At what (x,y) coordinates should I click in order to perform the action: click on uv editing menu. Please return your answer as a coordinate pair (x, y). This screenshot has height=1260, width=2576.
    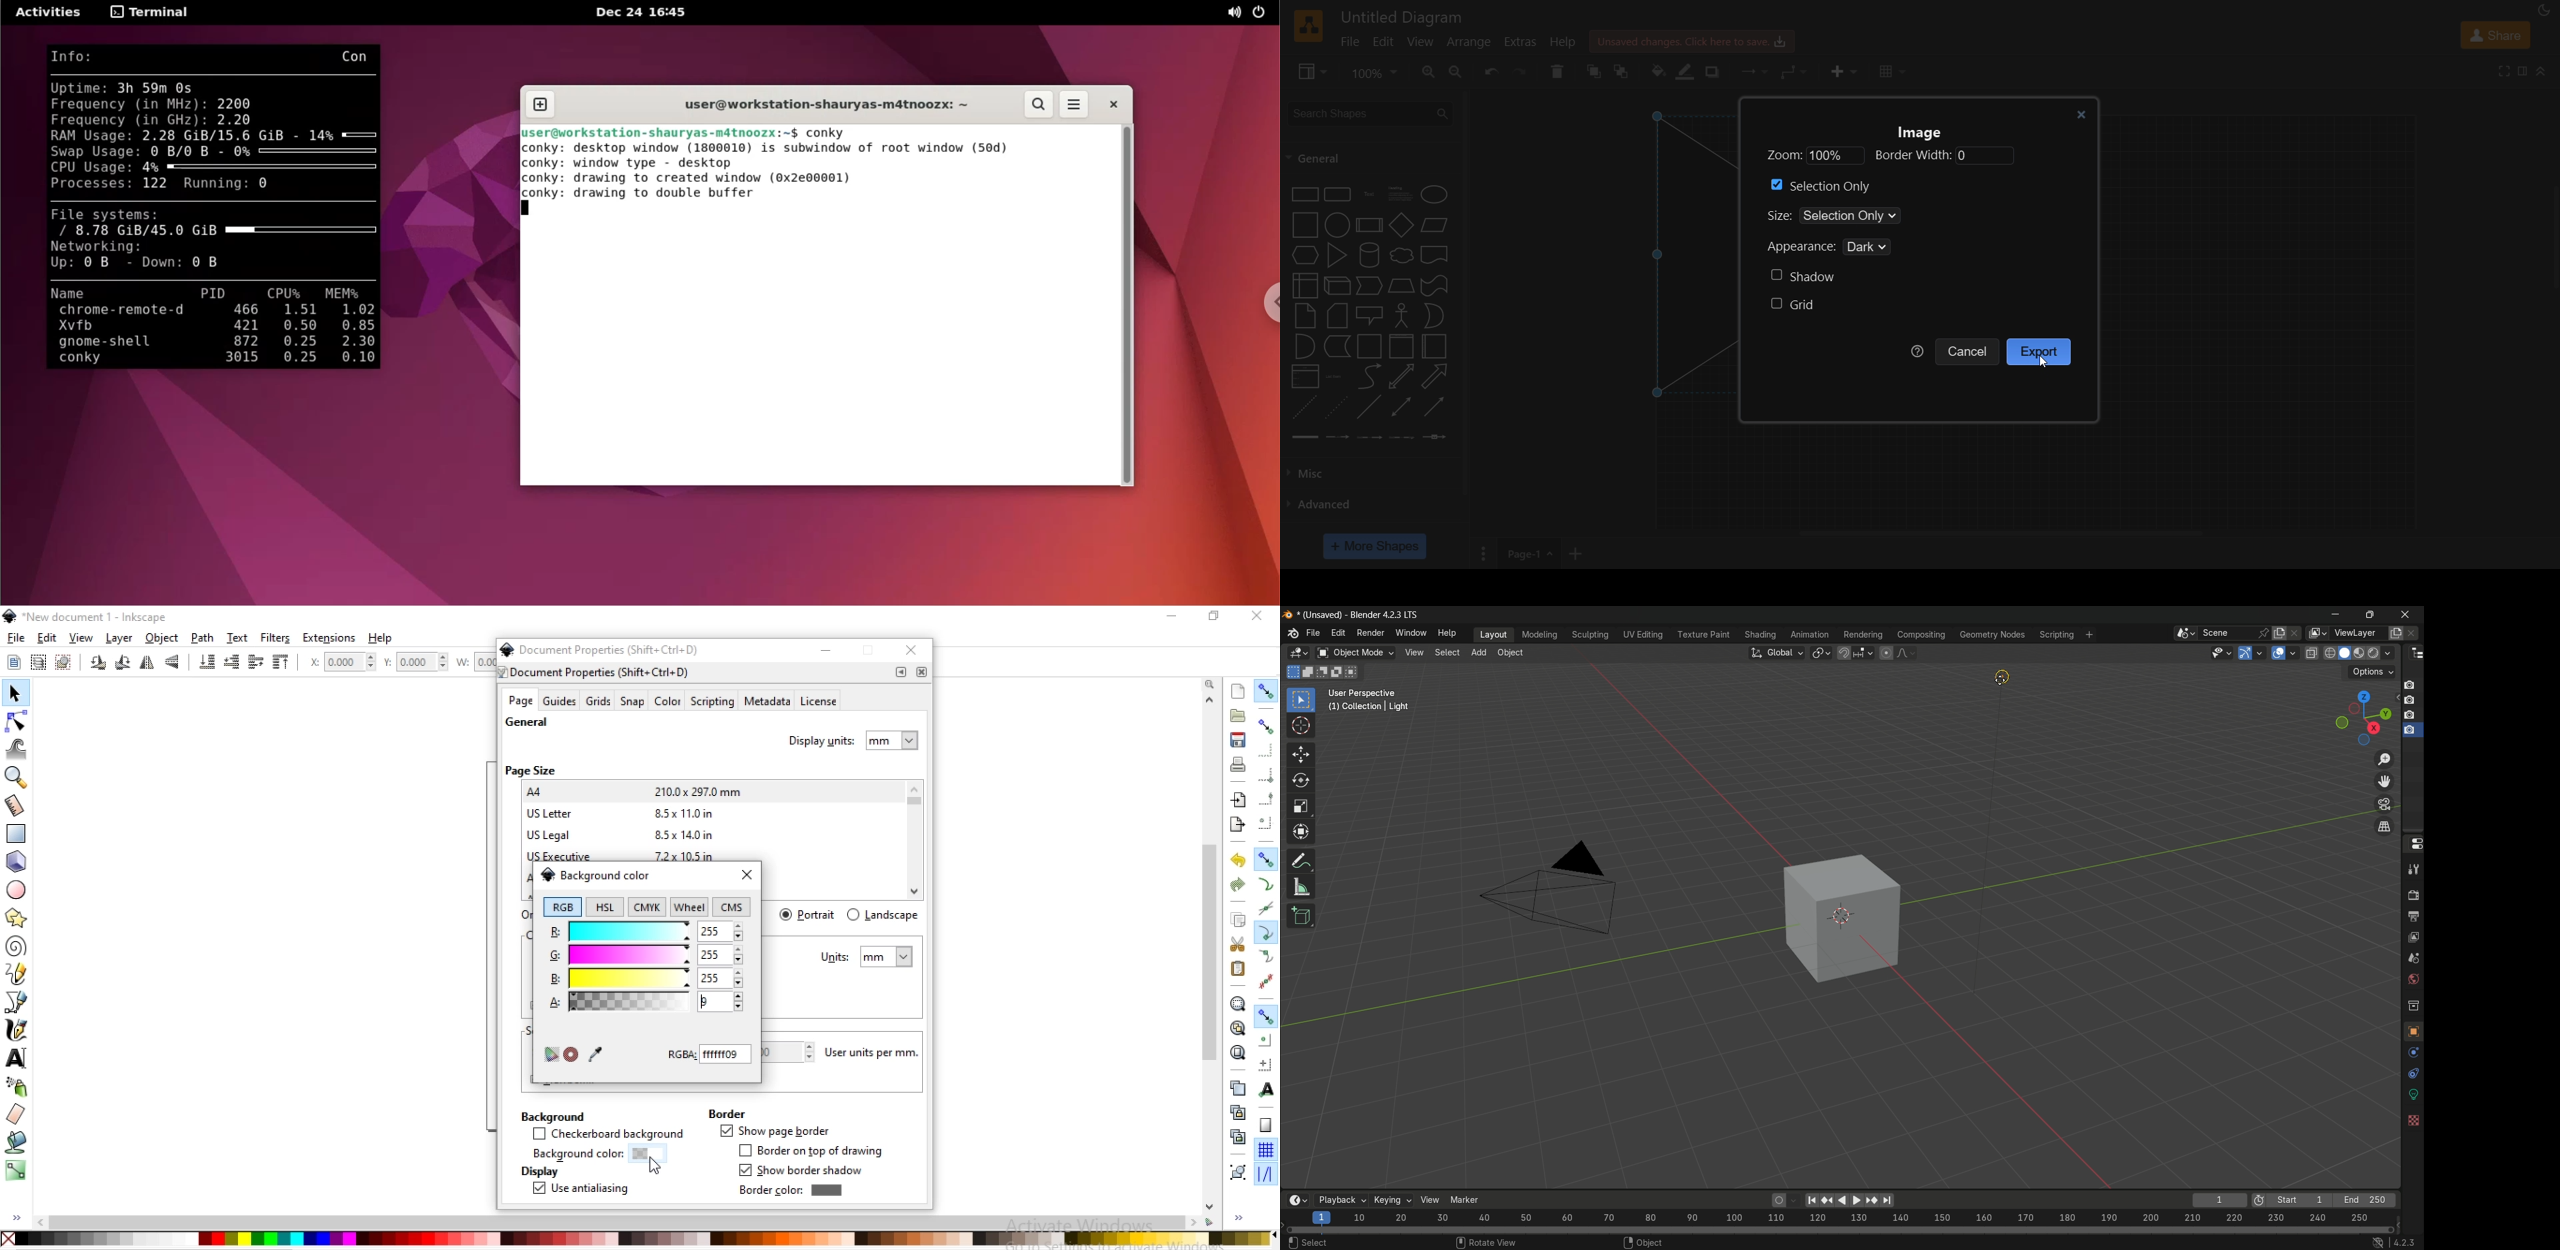
    Looking at the image, I should click on (1644, 635).